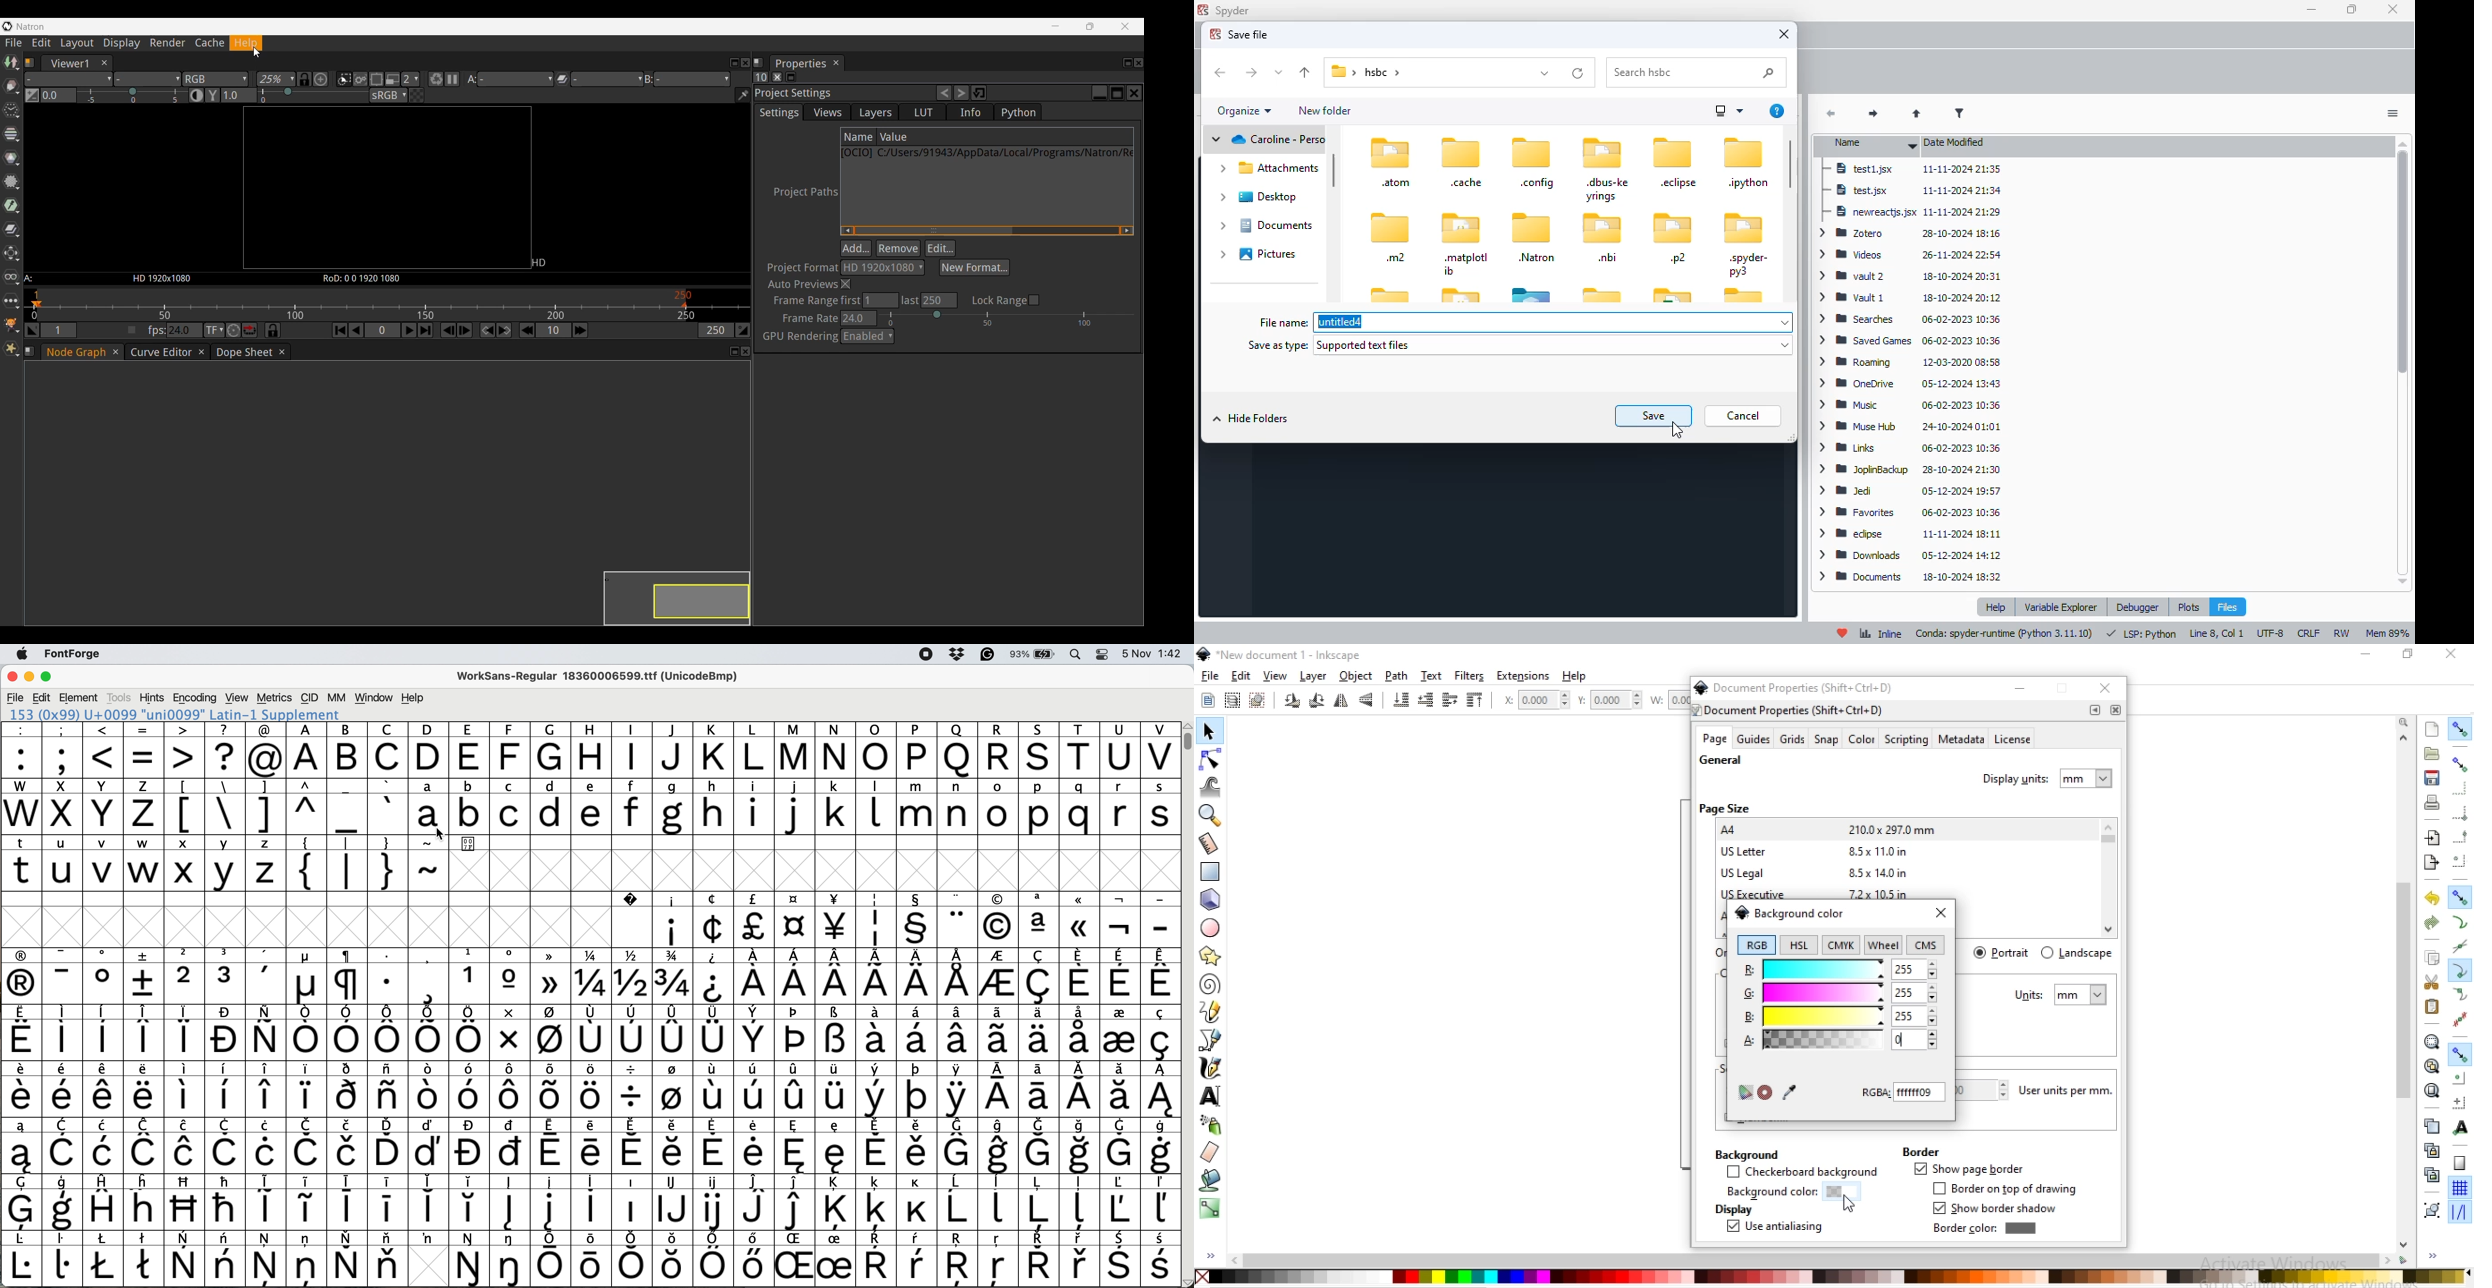 The height and width of the screenshot is (1288, 2492). What do you see at coordinates (1861, 578) in the screenshot?
I see `documents` at bounding box center [1861, 578].